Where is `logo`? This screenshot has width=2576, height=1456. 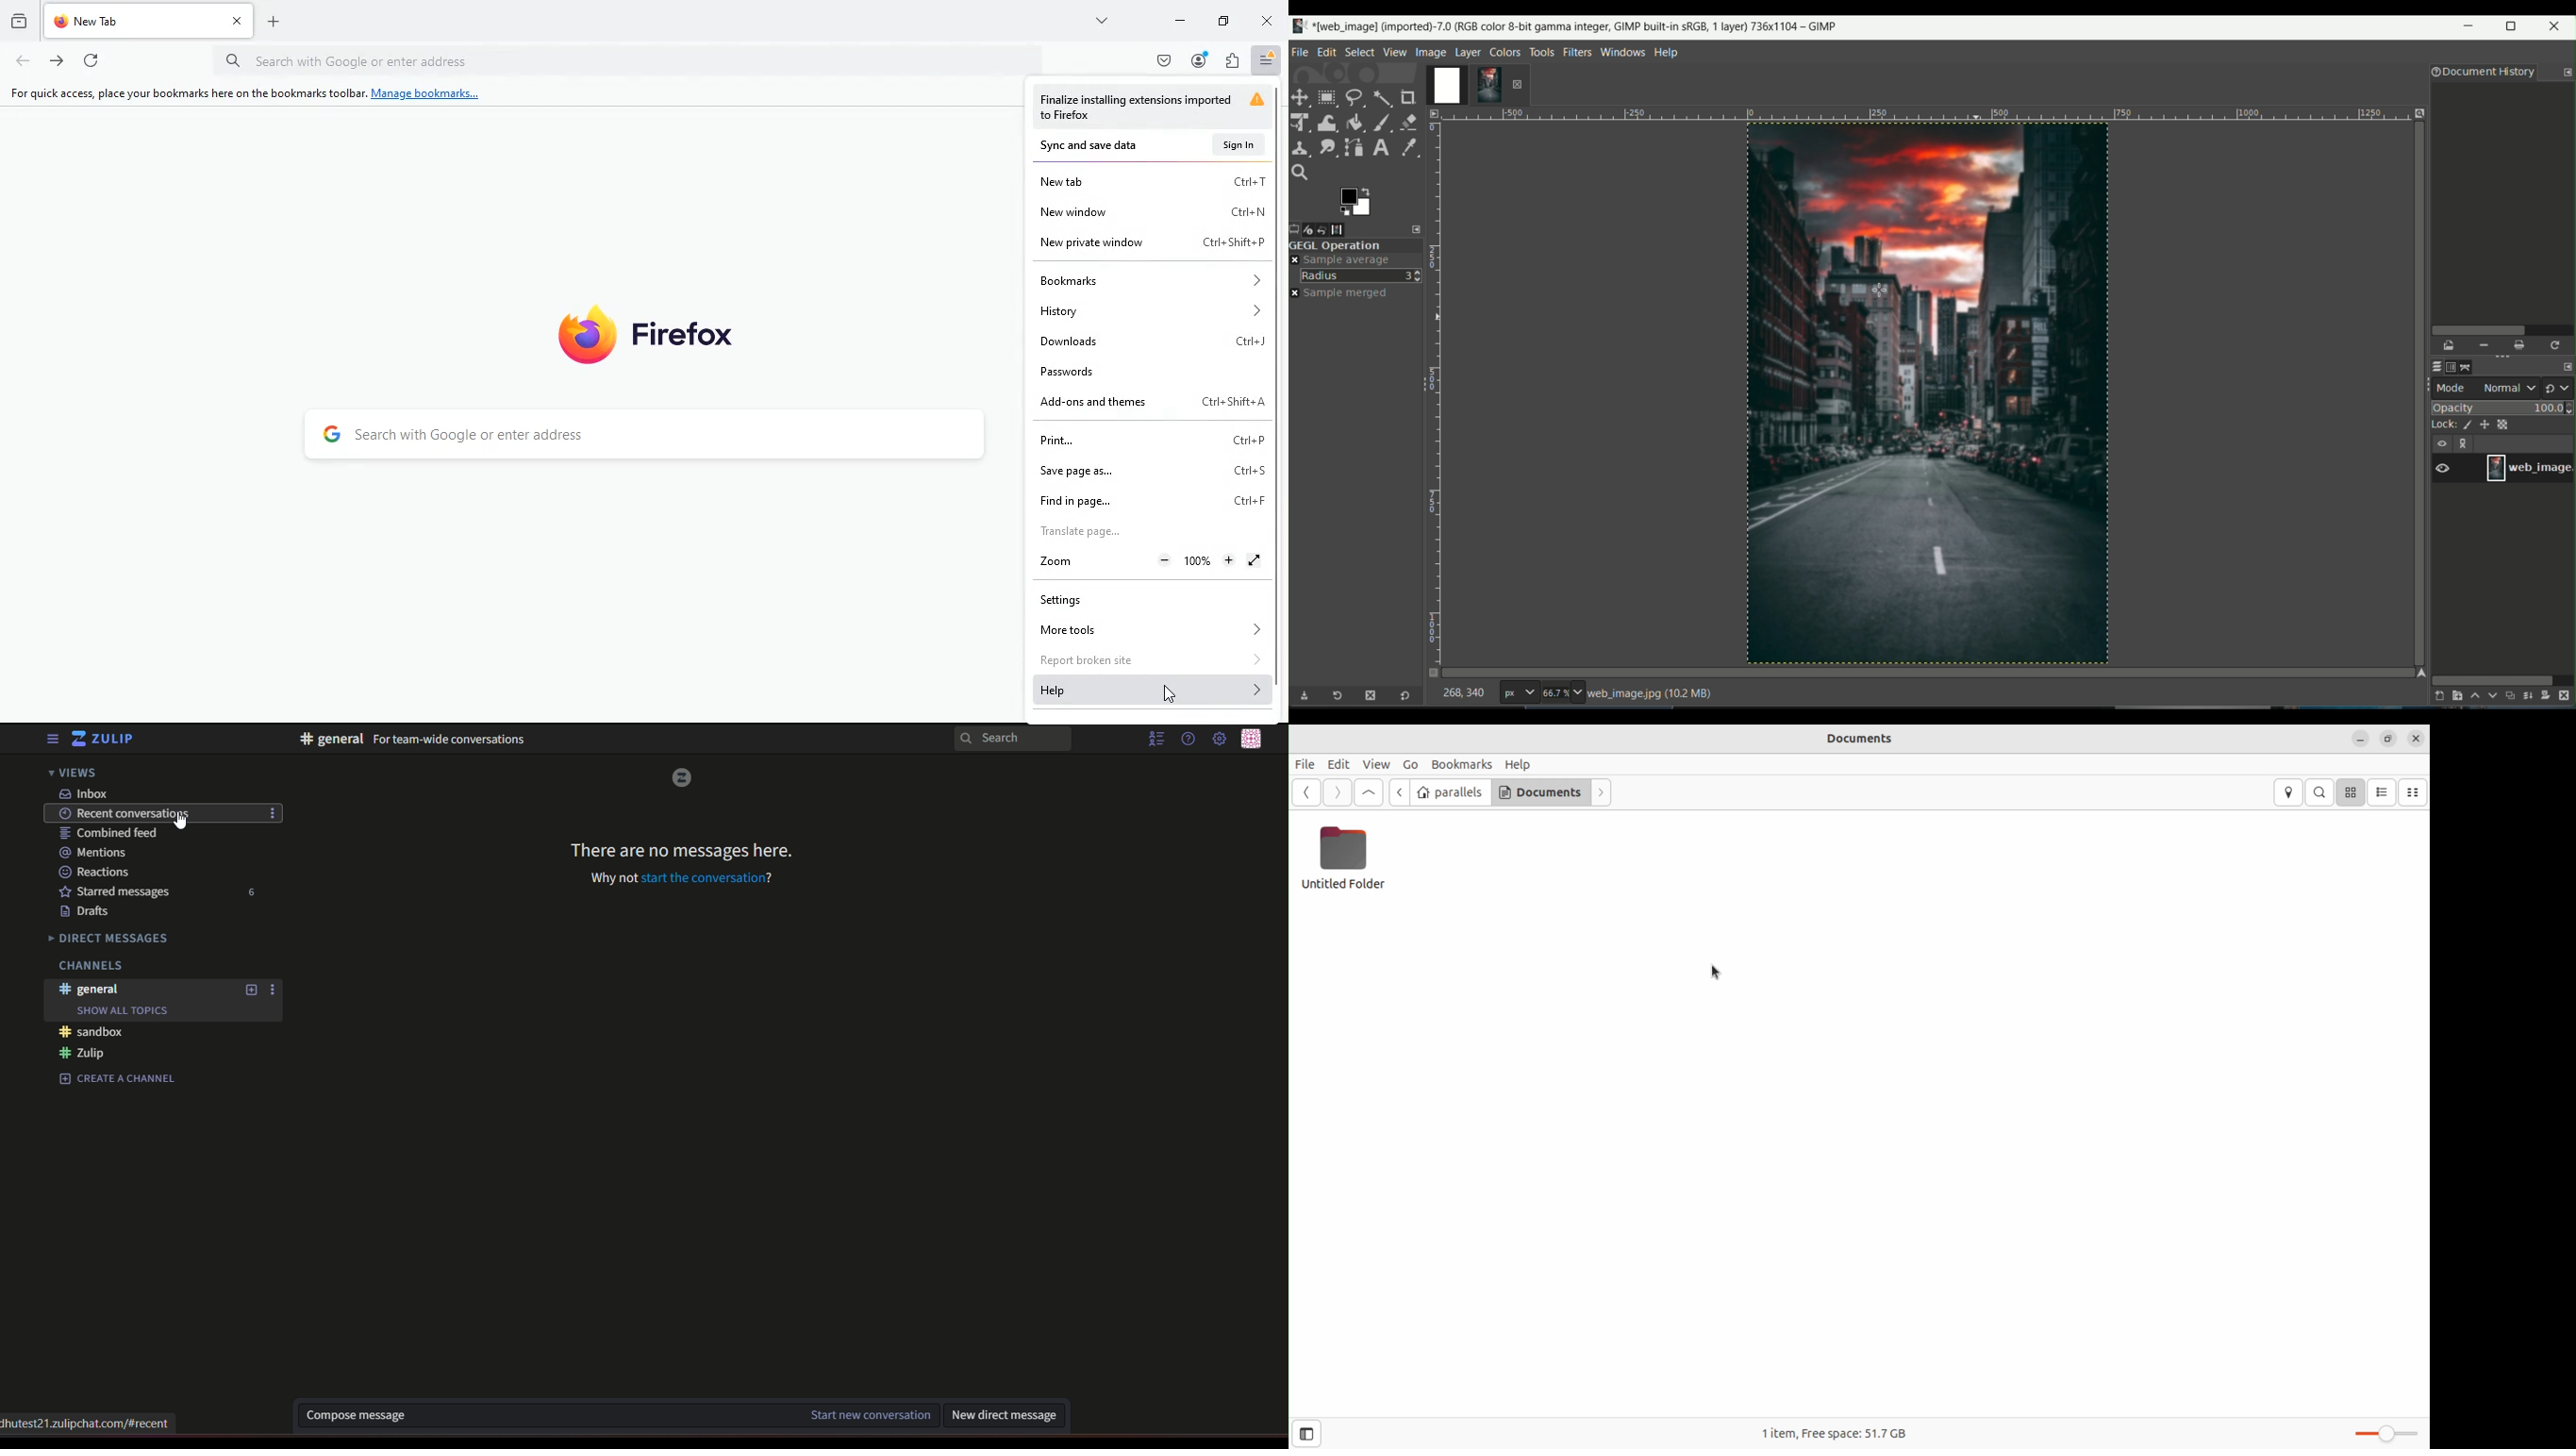
logo is located at coordinates (684, 778).